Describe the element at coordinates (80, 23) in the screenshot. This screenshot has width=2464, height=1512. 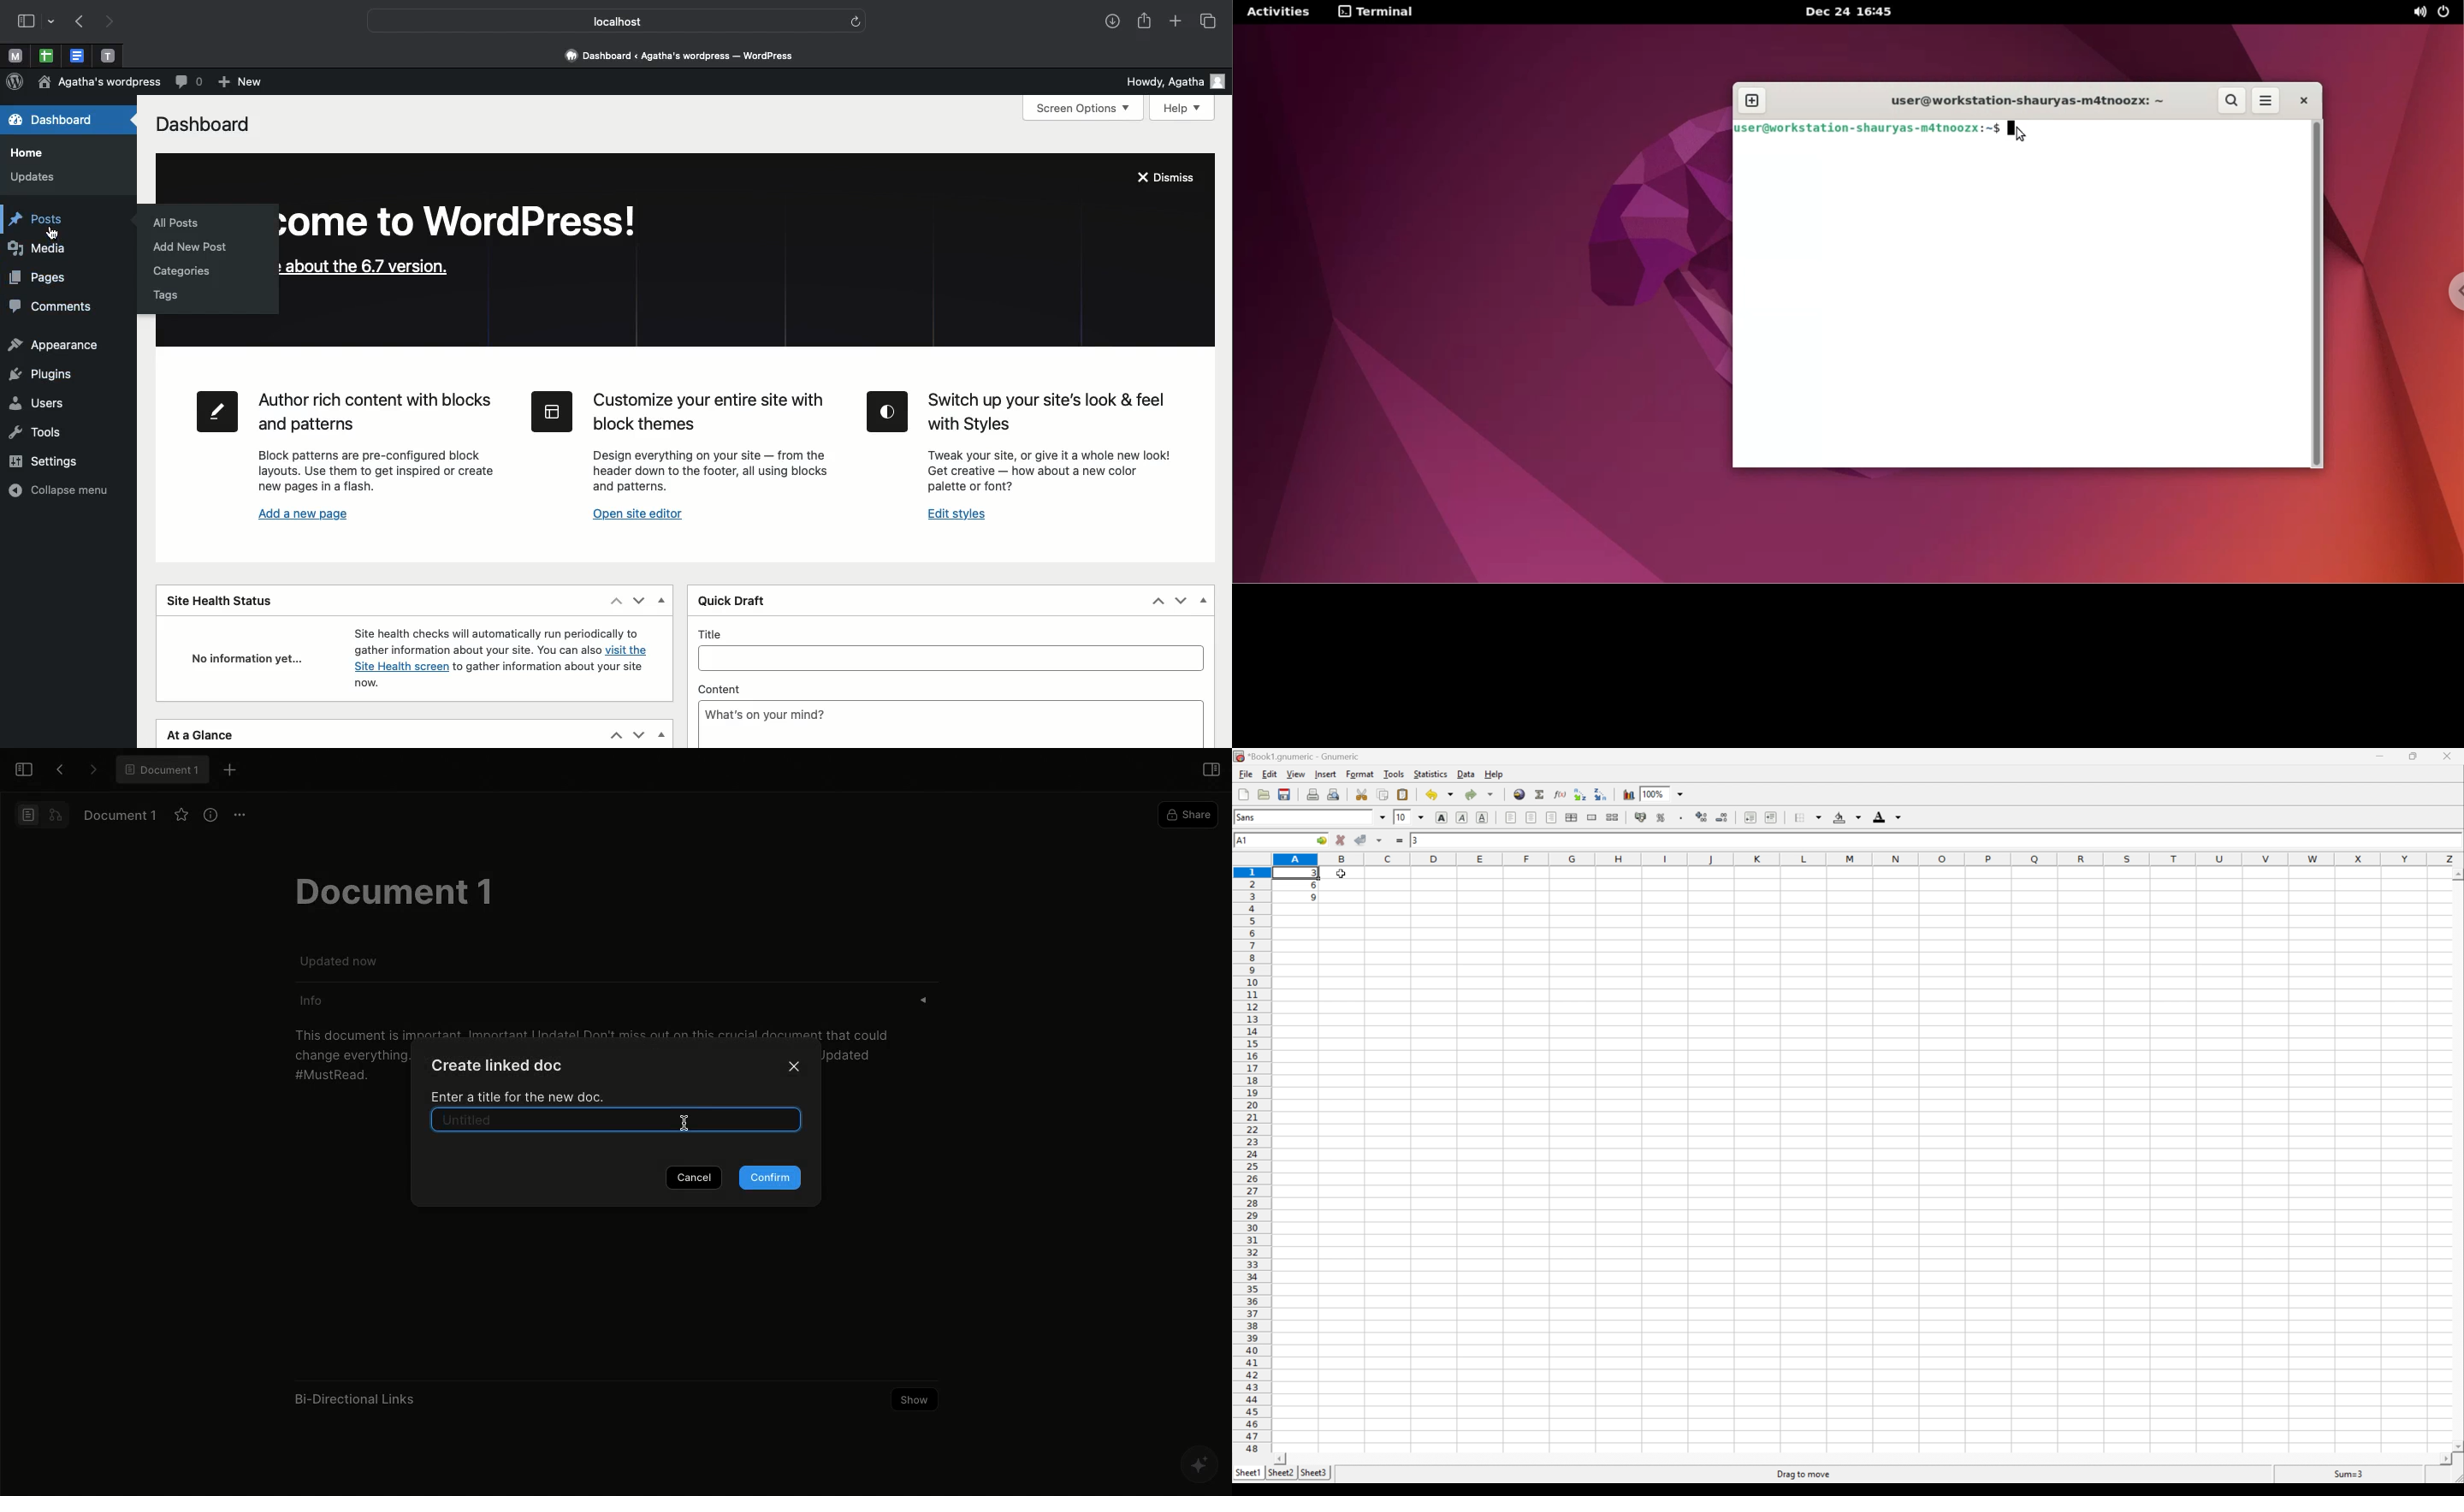
I see `Previous page` at that location.